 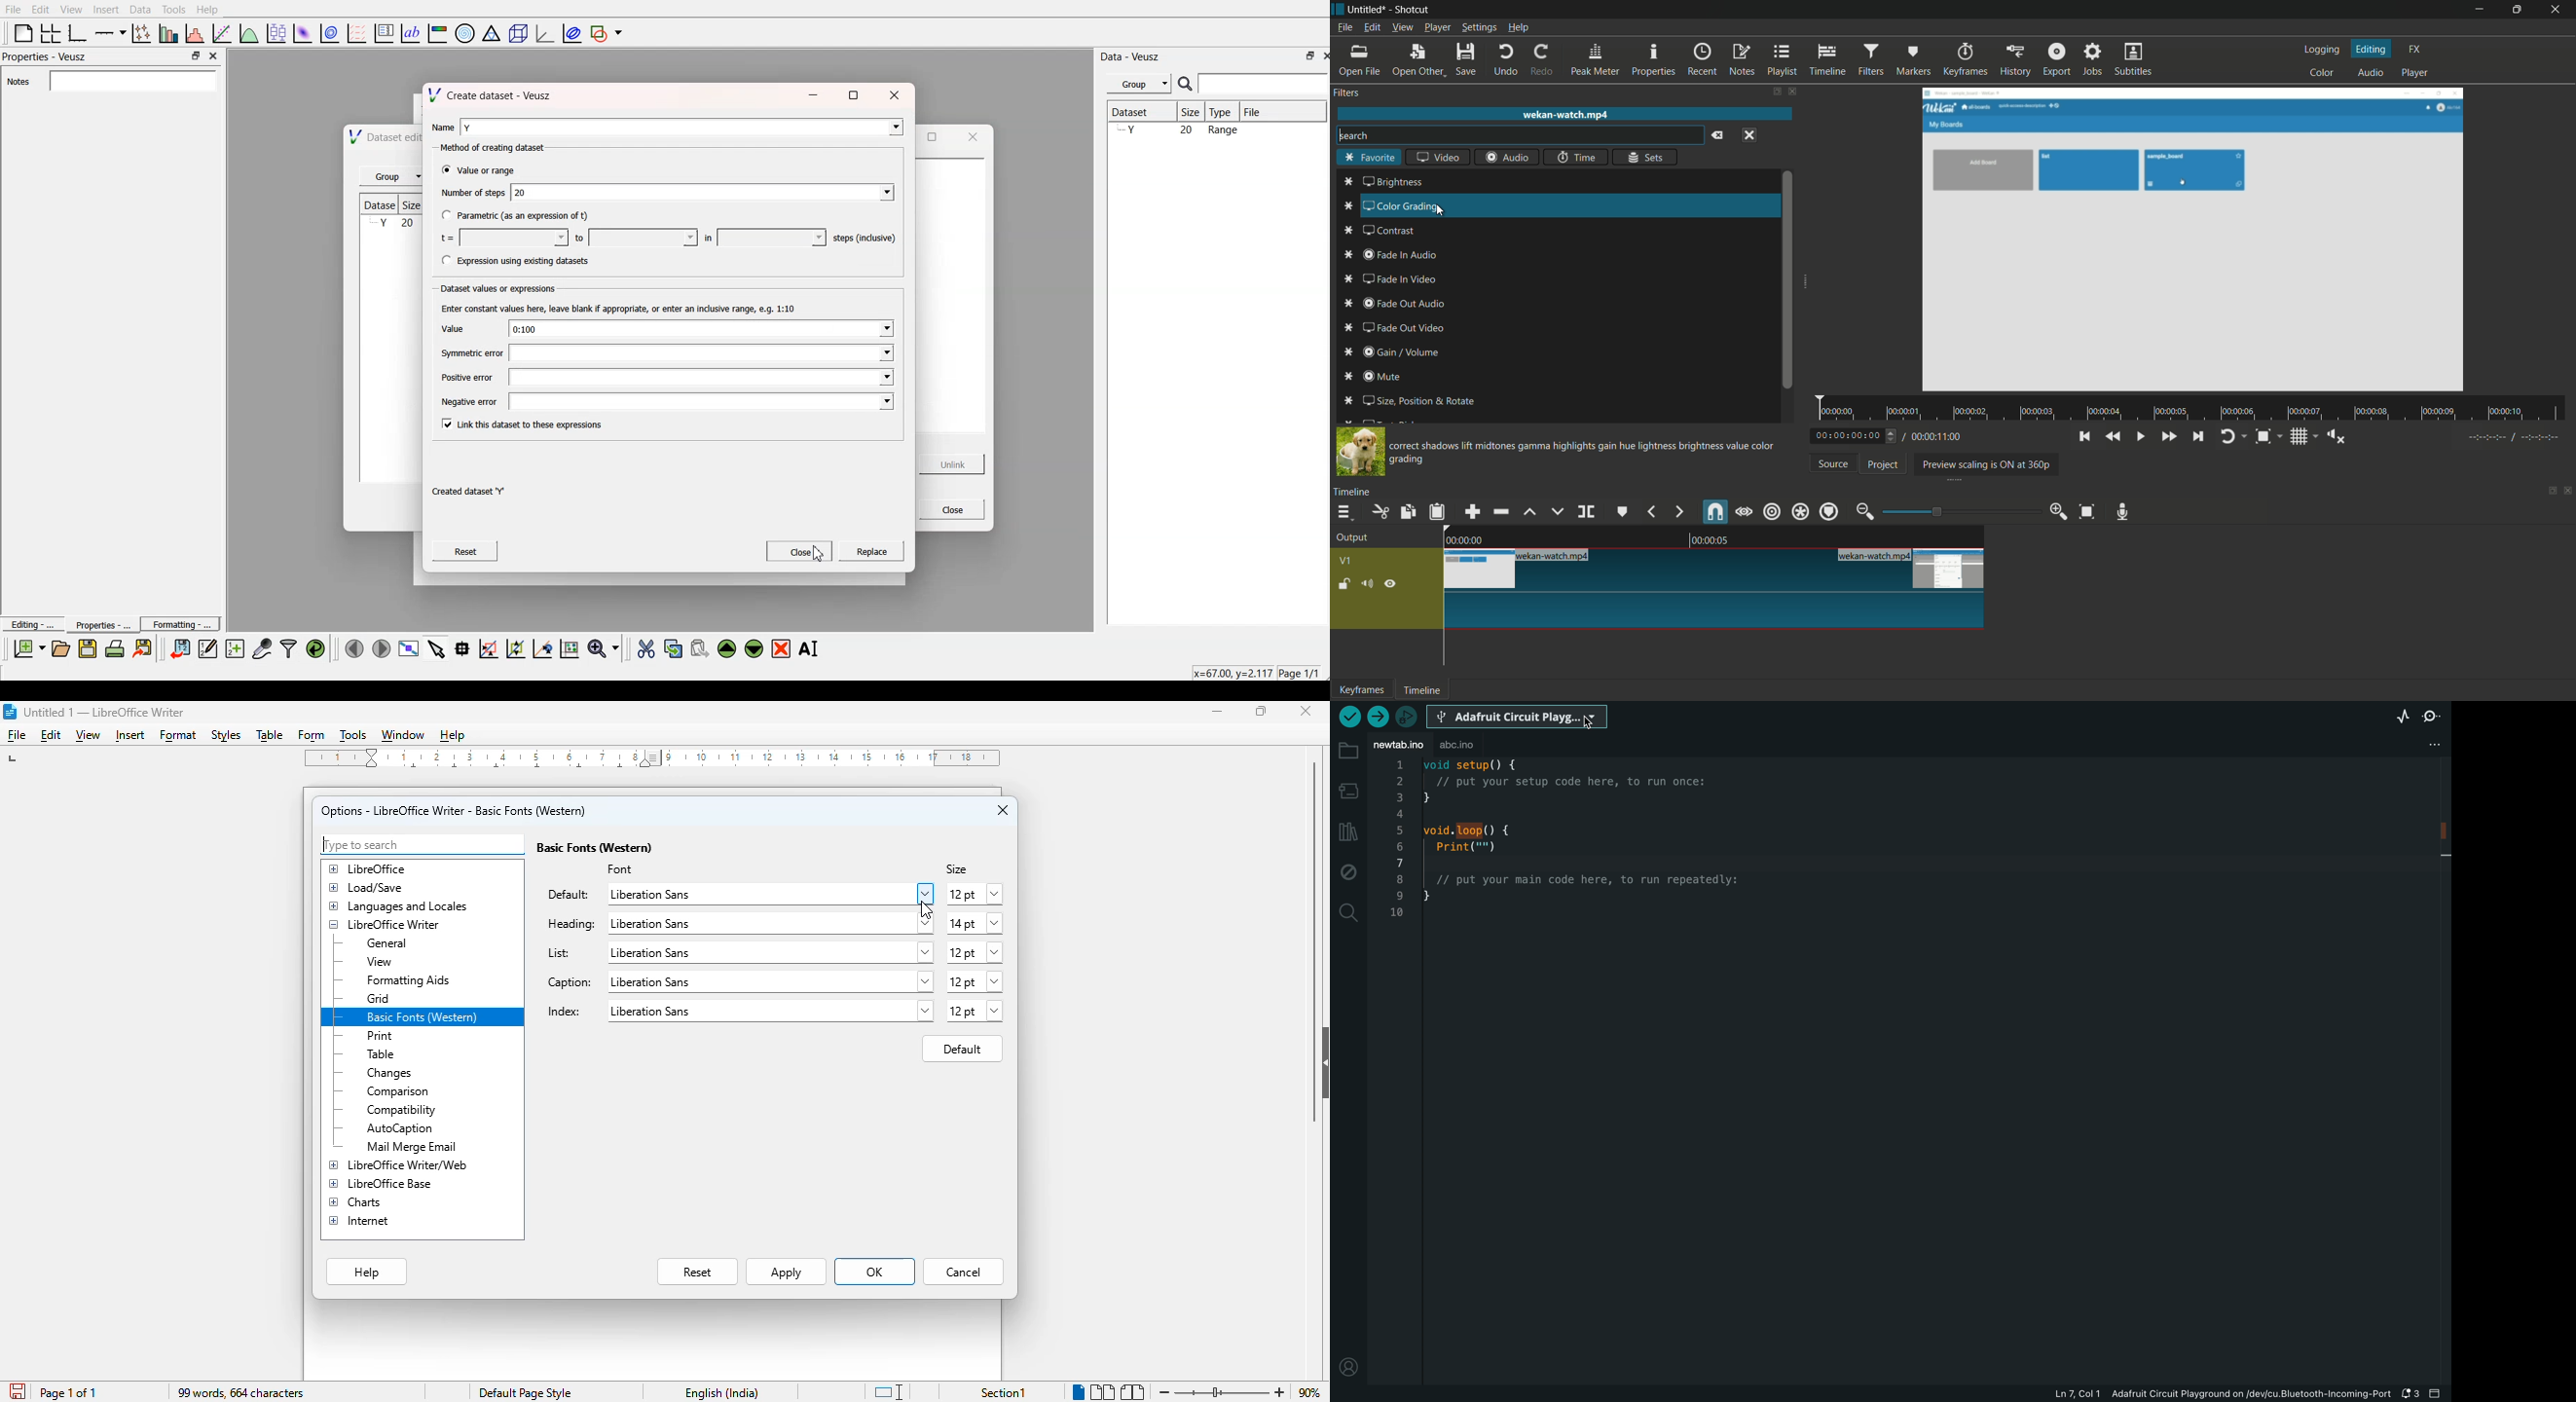 What do you see at coordinates (526, 1393) in the screenshot?
I see `page style` at bounding box center [526, 1393].